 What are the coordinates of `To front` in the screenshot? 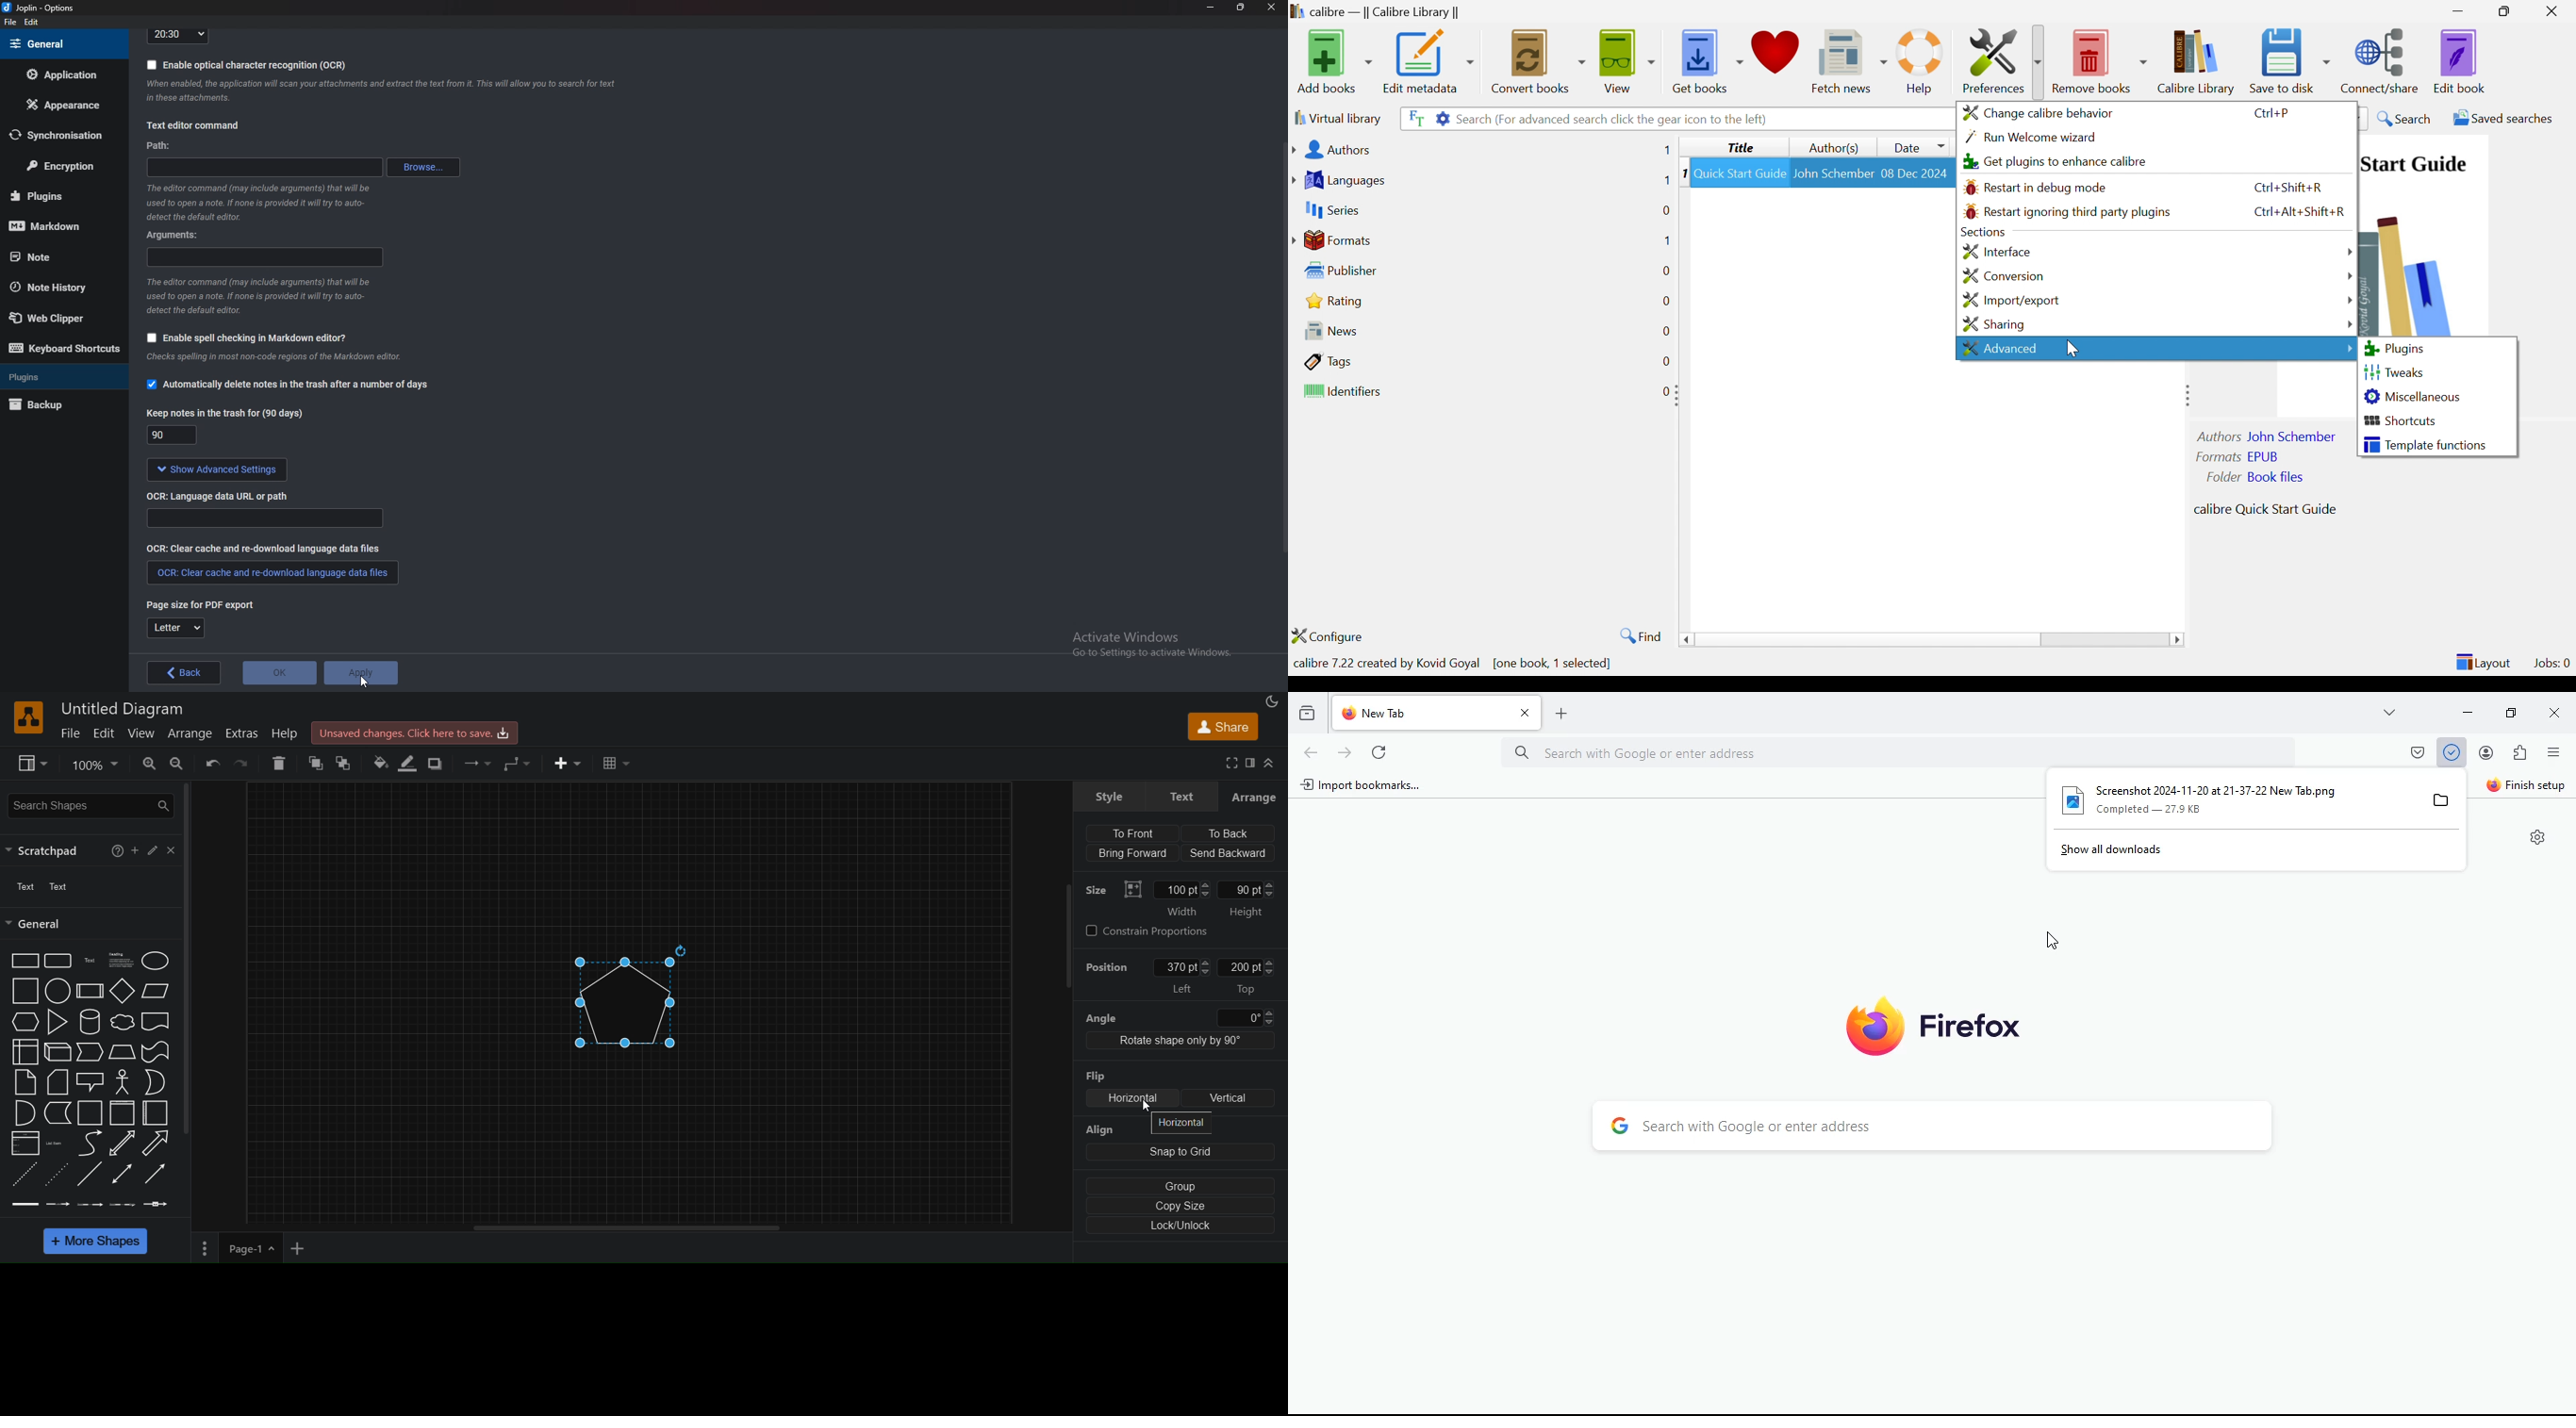 It's located at (1132, 833).